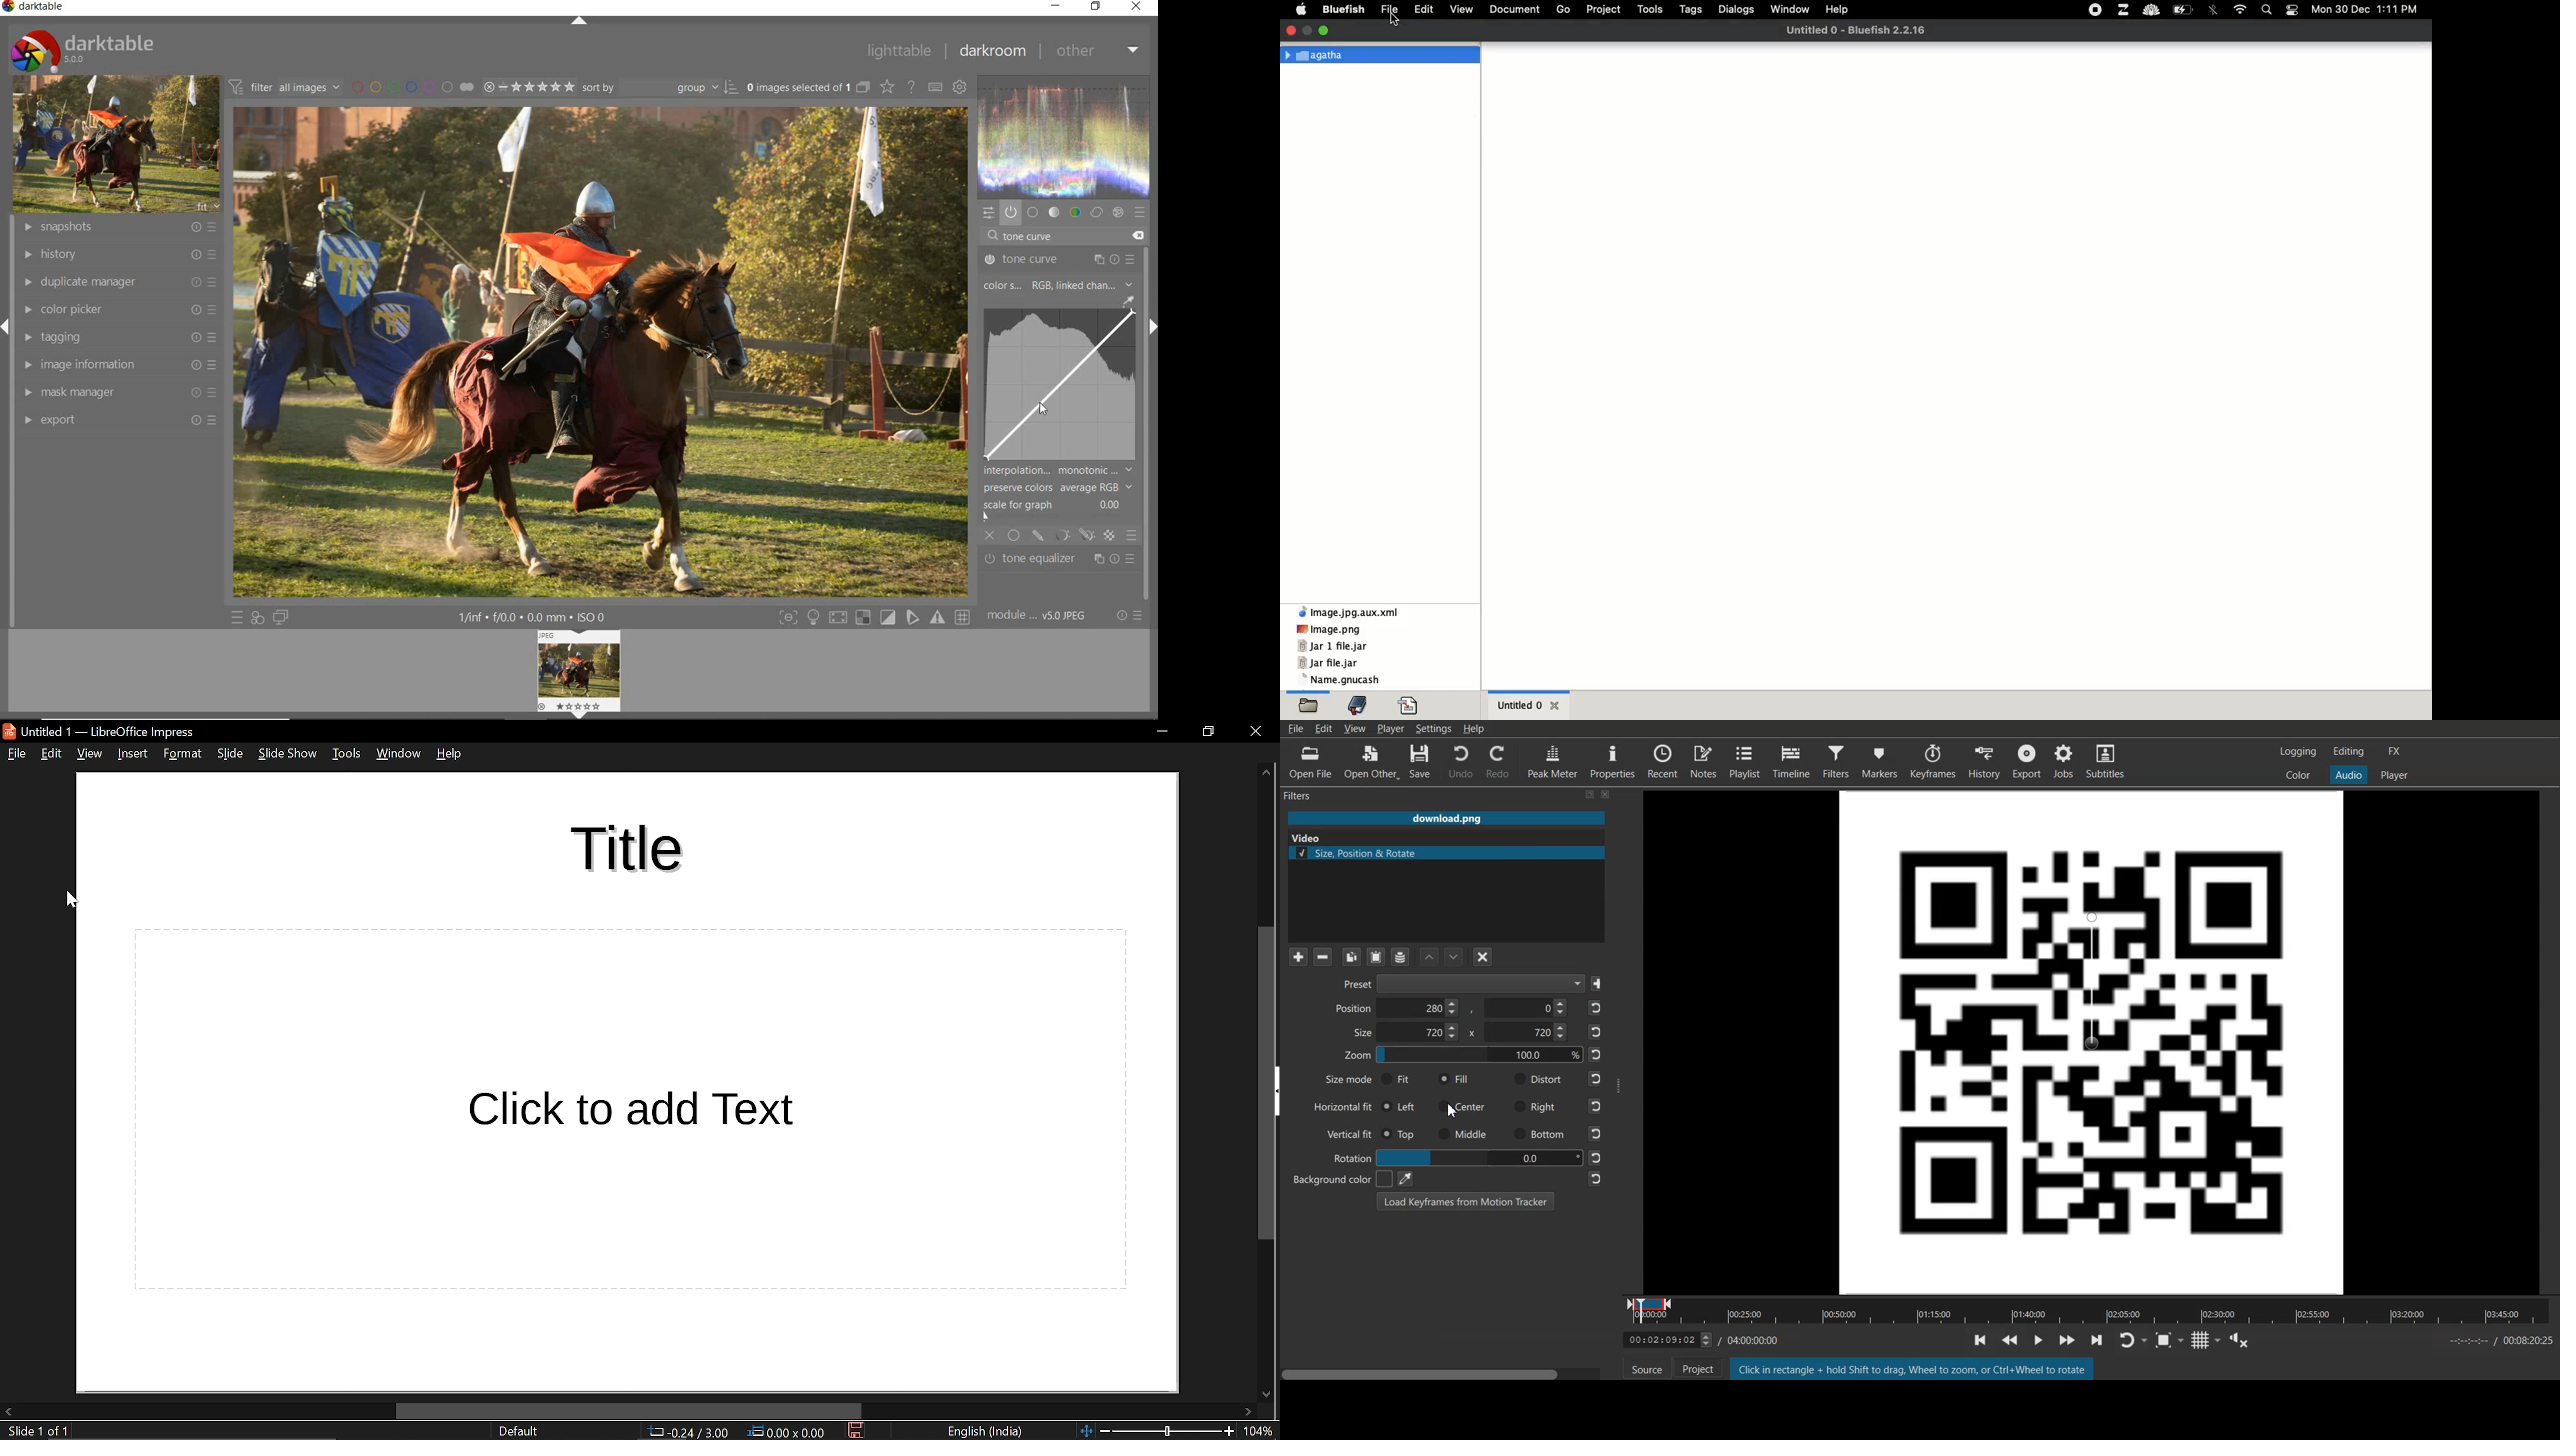 The width and height of the screenshot is (2576, 1456). What do you see at coordinates (1647, 1370) in the screenshot?
I see `Source` at bounding box center [1647, 1370].